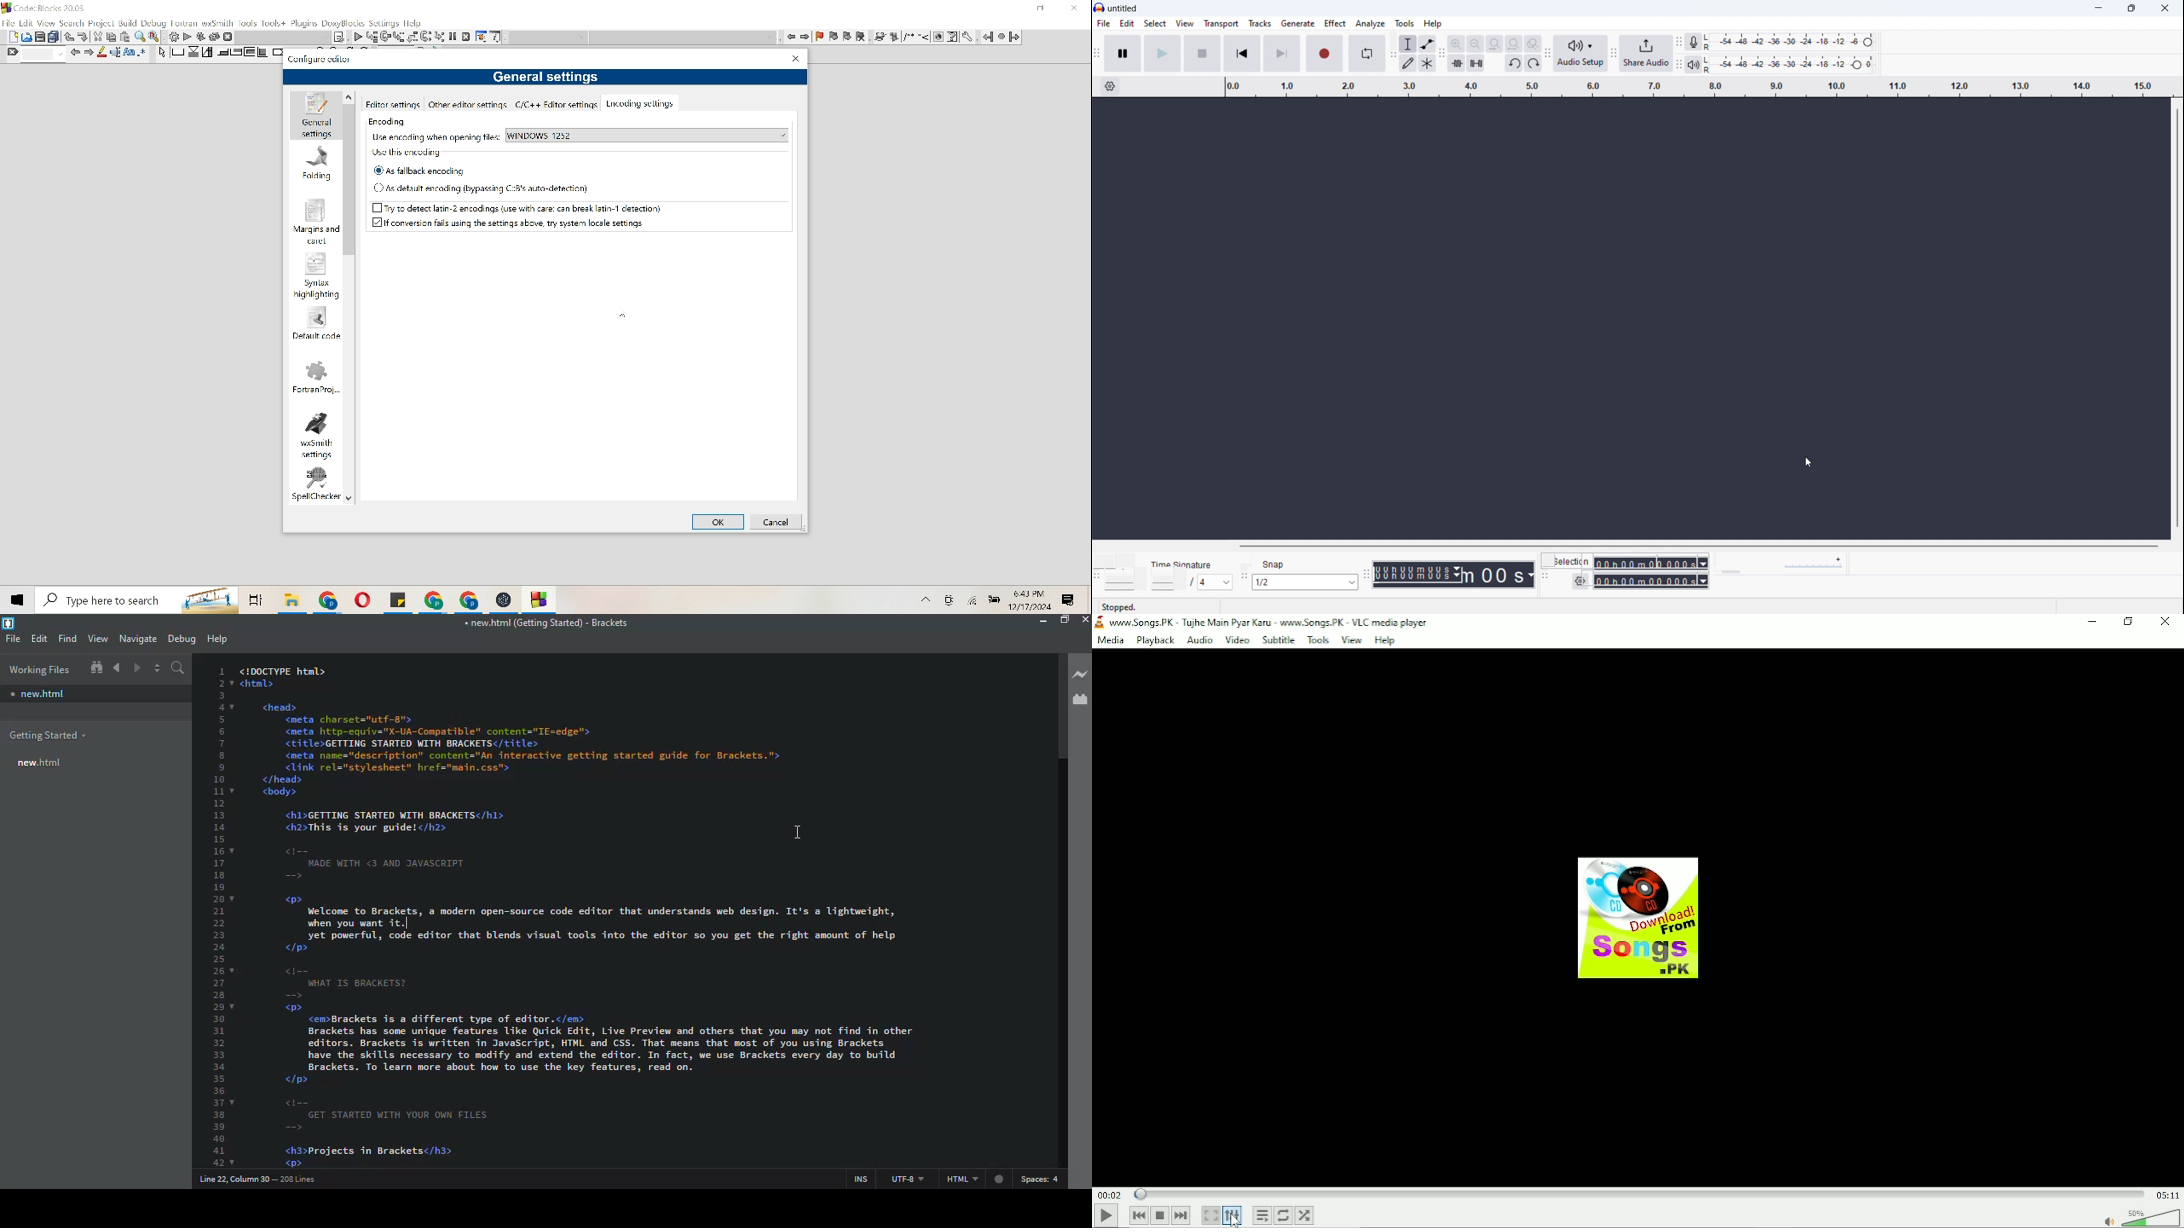 The image size is (2184, 1232). Describe the element at coordinates (1181, 1215) in the screenshot. I see `Next` at that location.